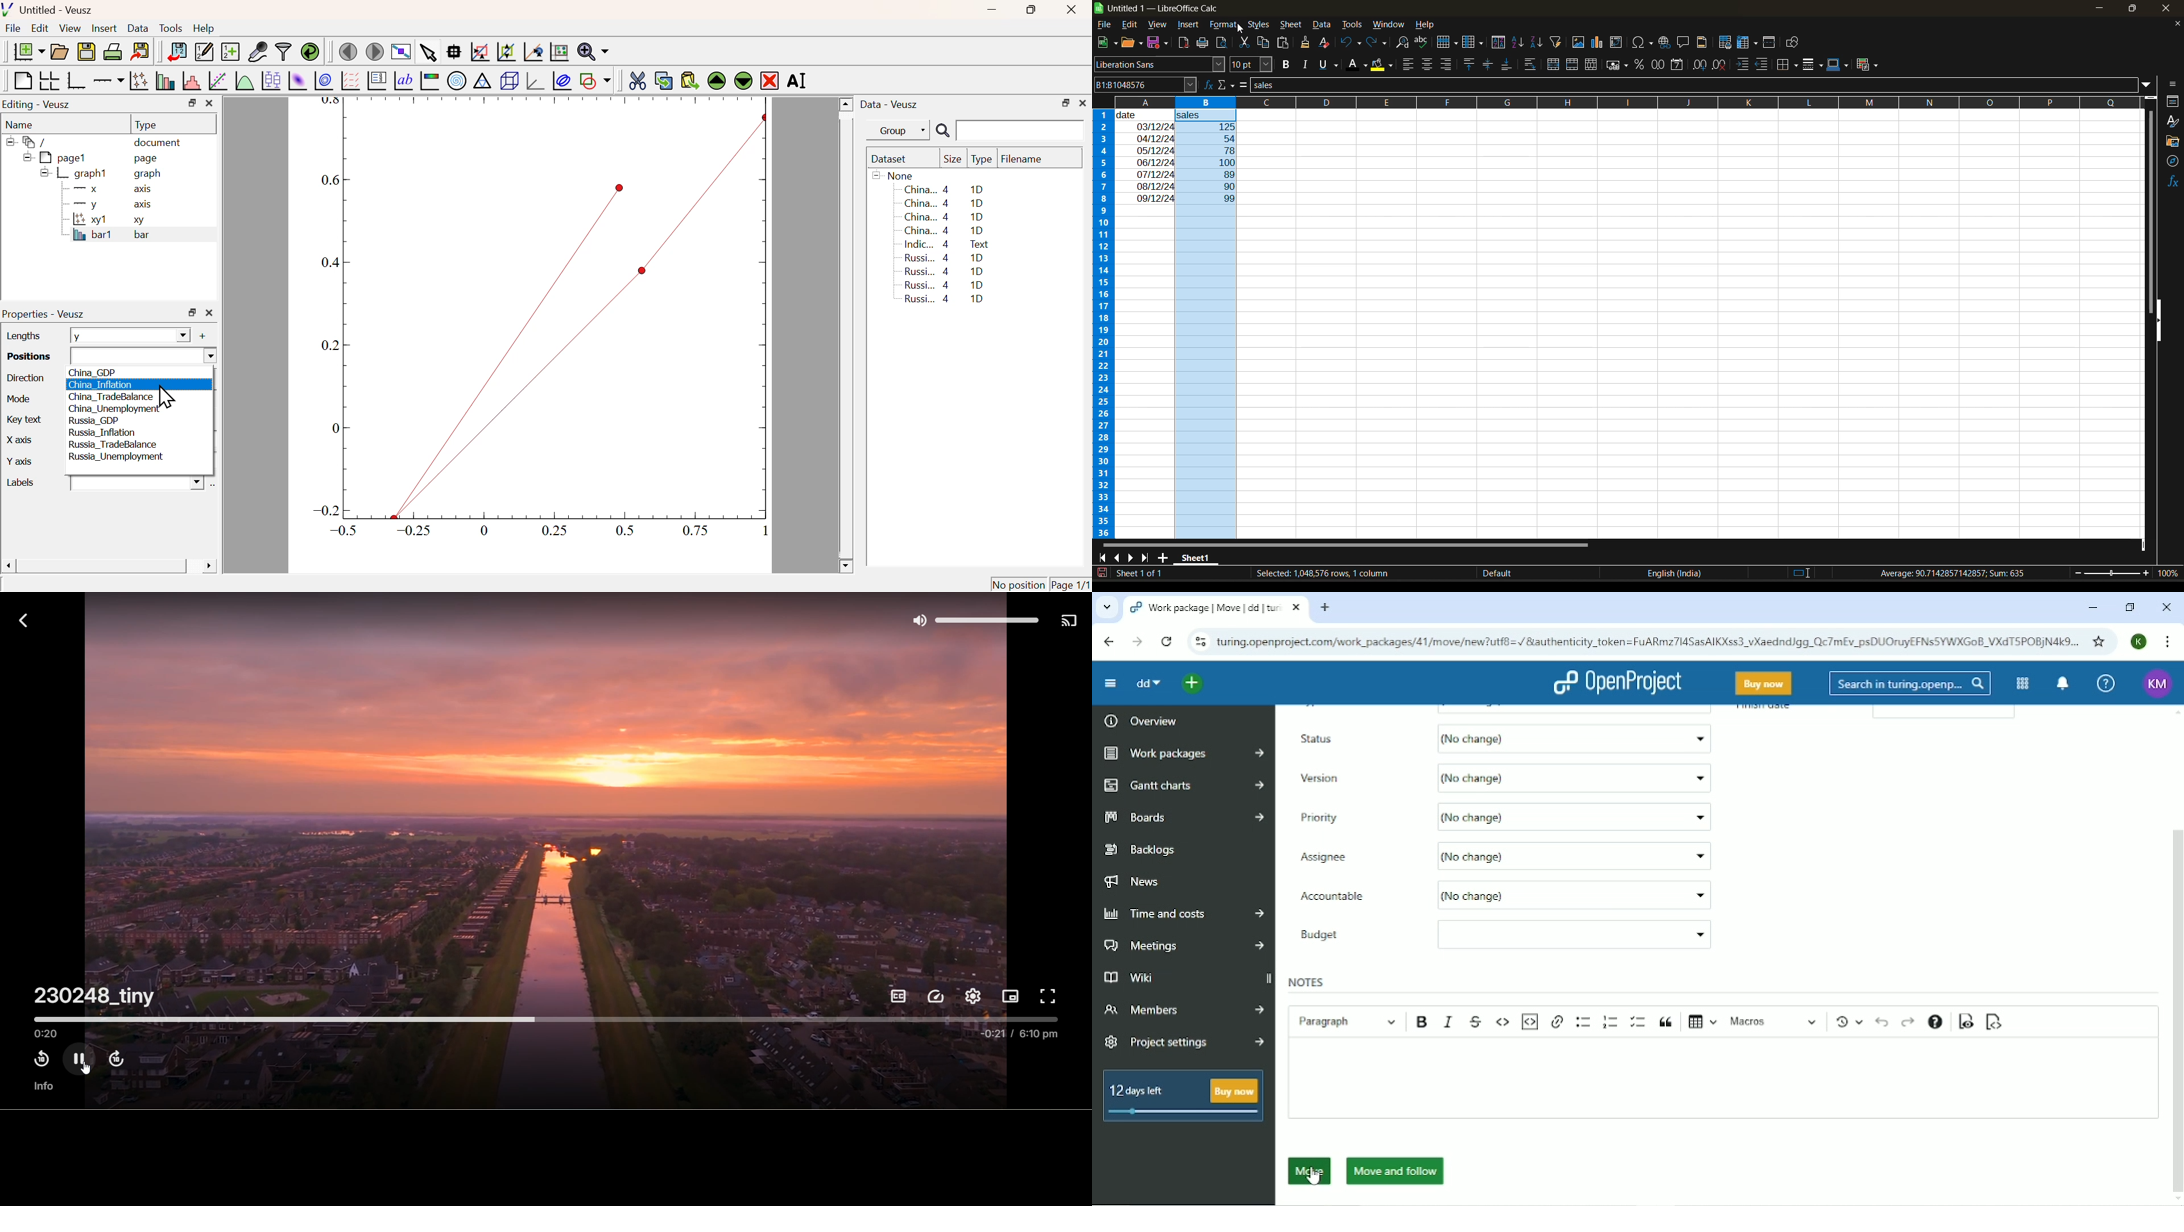 The image size is (2184, 1232). Describe the element at coordinates (1684, 43) in the screenshot. I see `insert comment` at that location.